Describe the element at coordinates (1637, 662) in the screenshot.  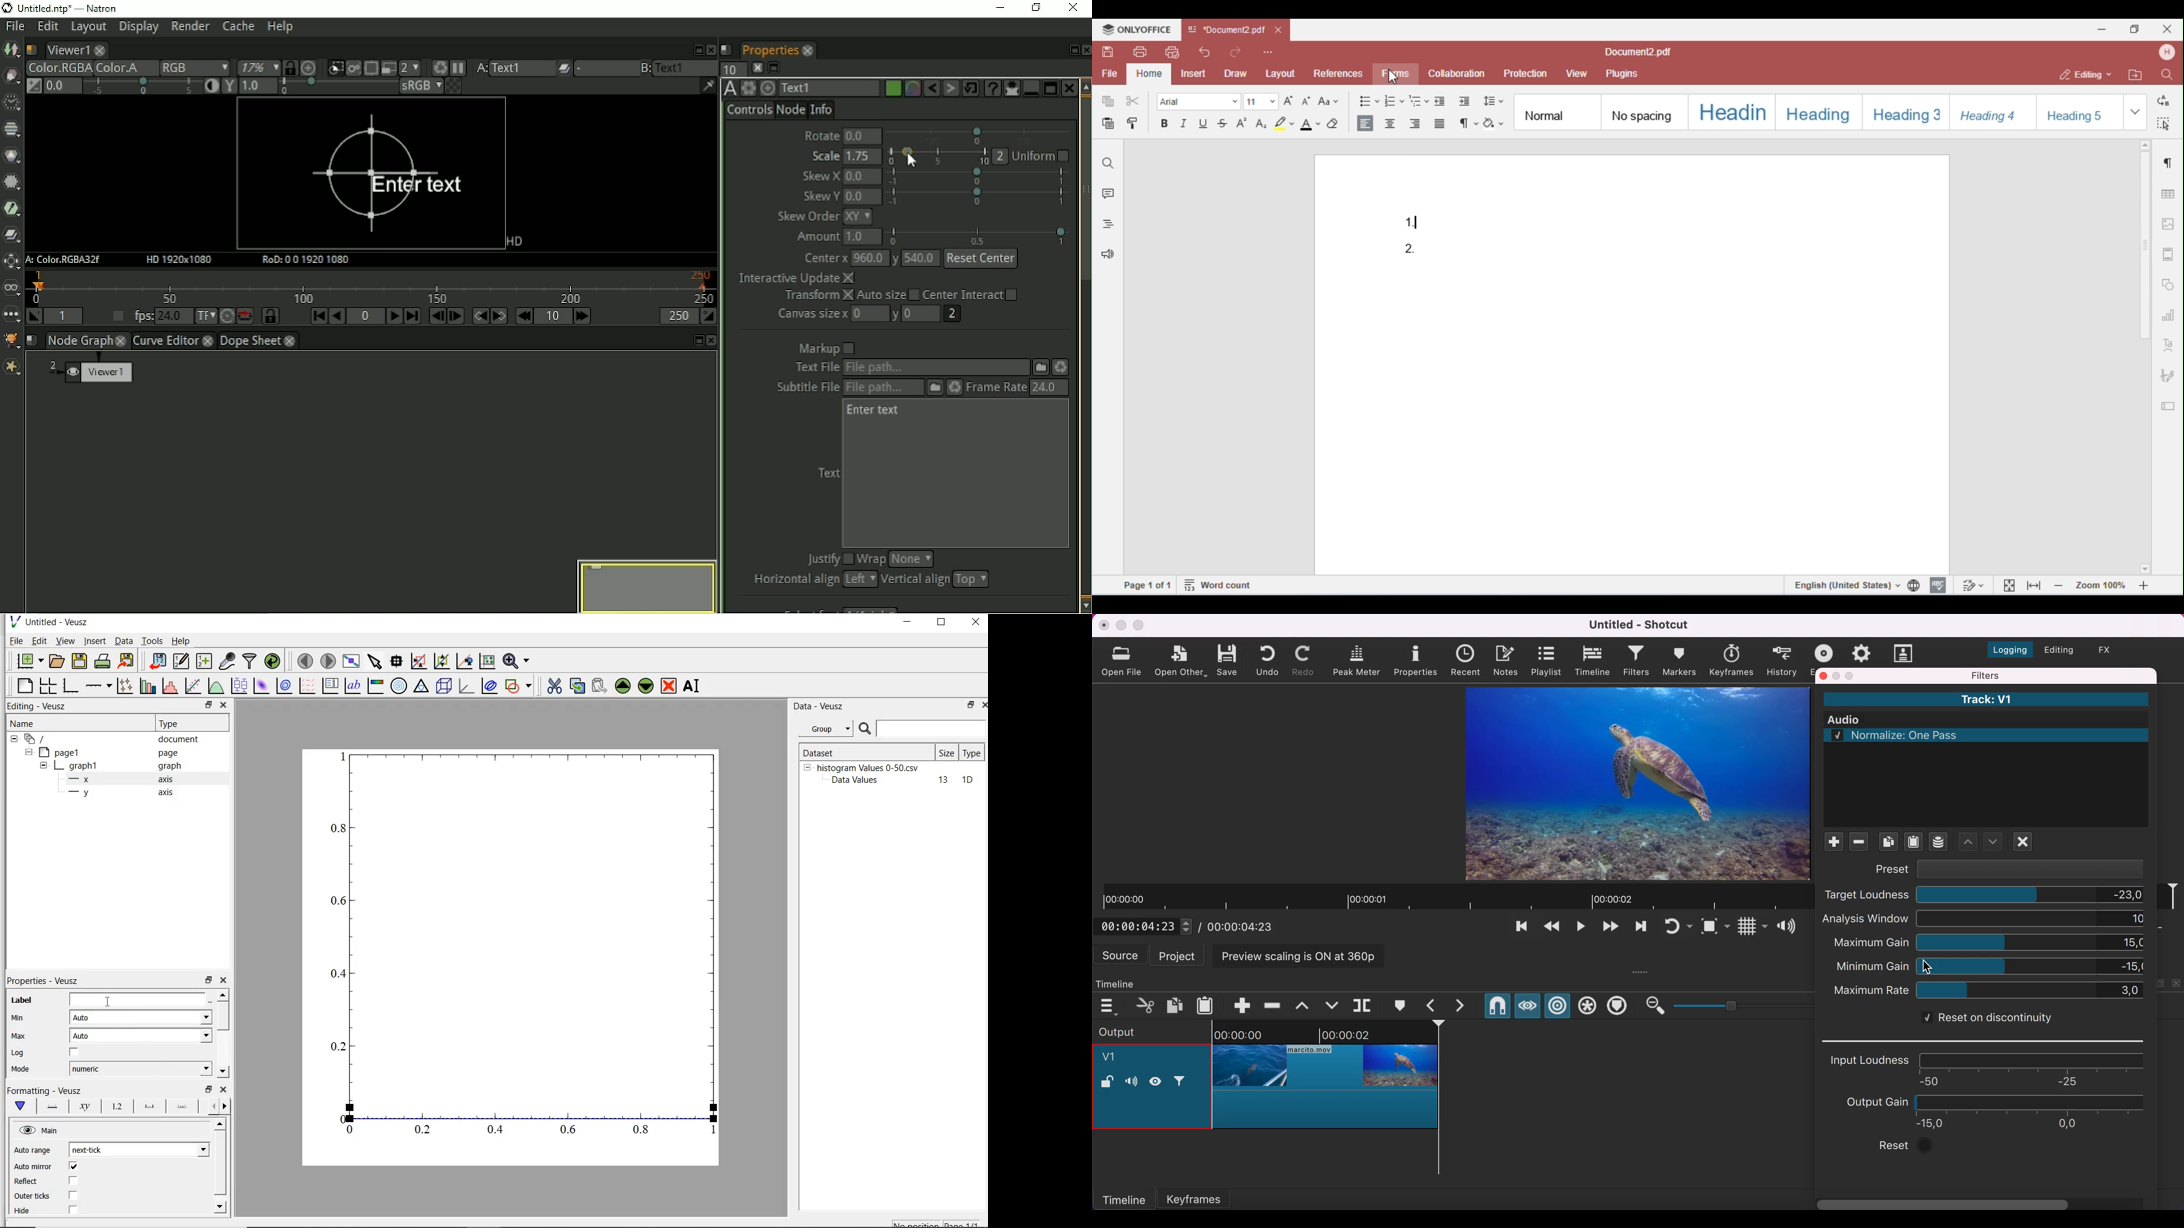
I see `filters` at that location.